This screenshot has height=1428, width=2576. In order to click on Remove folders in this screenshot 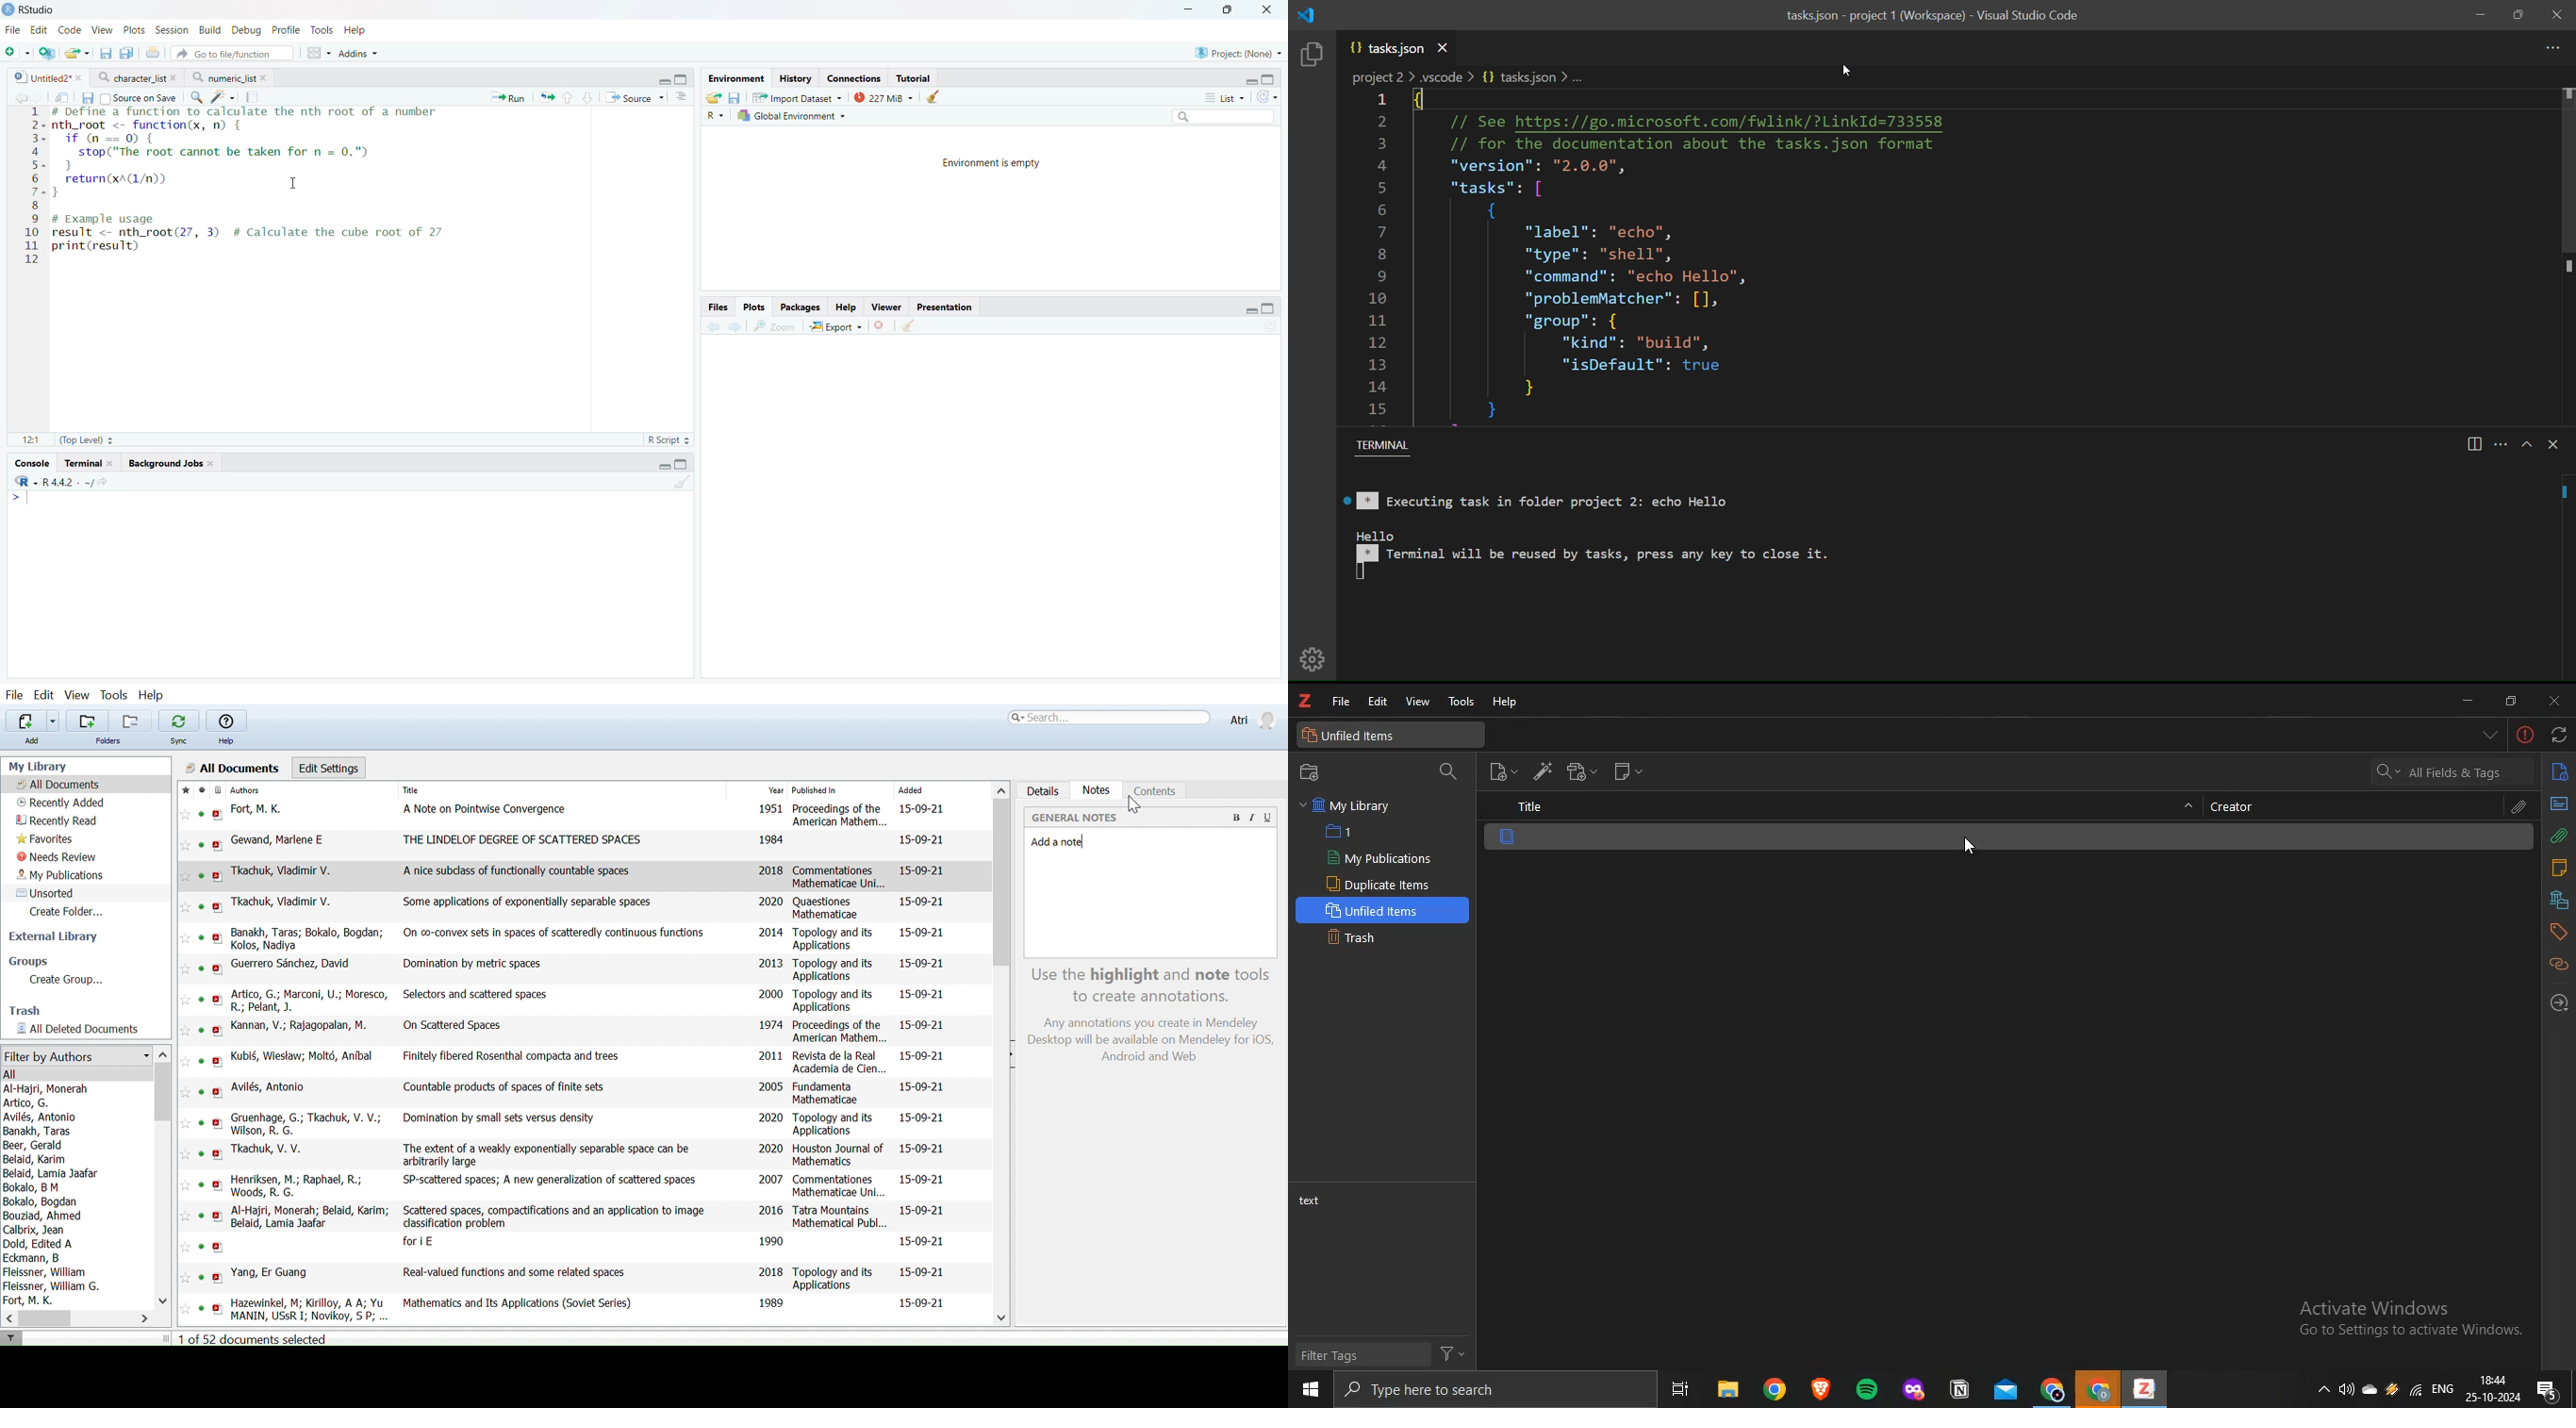, I will do `click(129, 721)`.